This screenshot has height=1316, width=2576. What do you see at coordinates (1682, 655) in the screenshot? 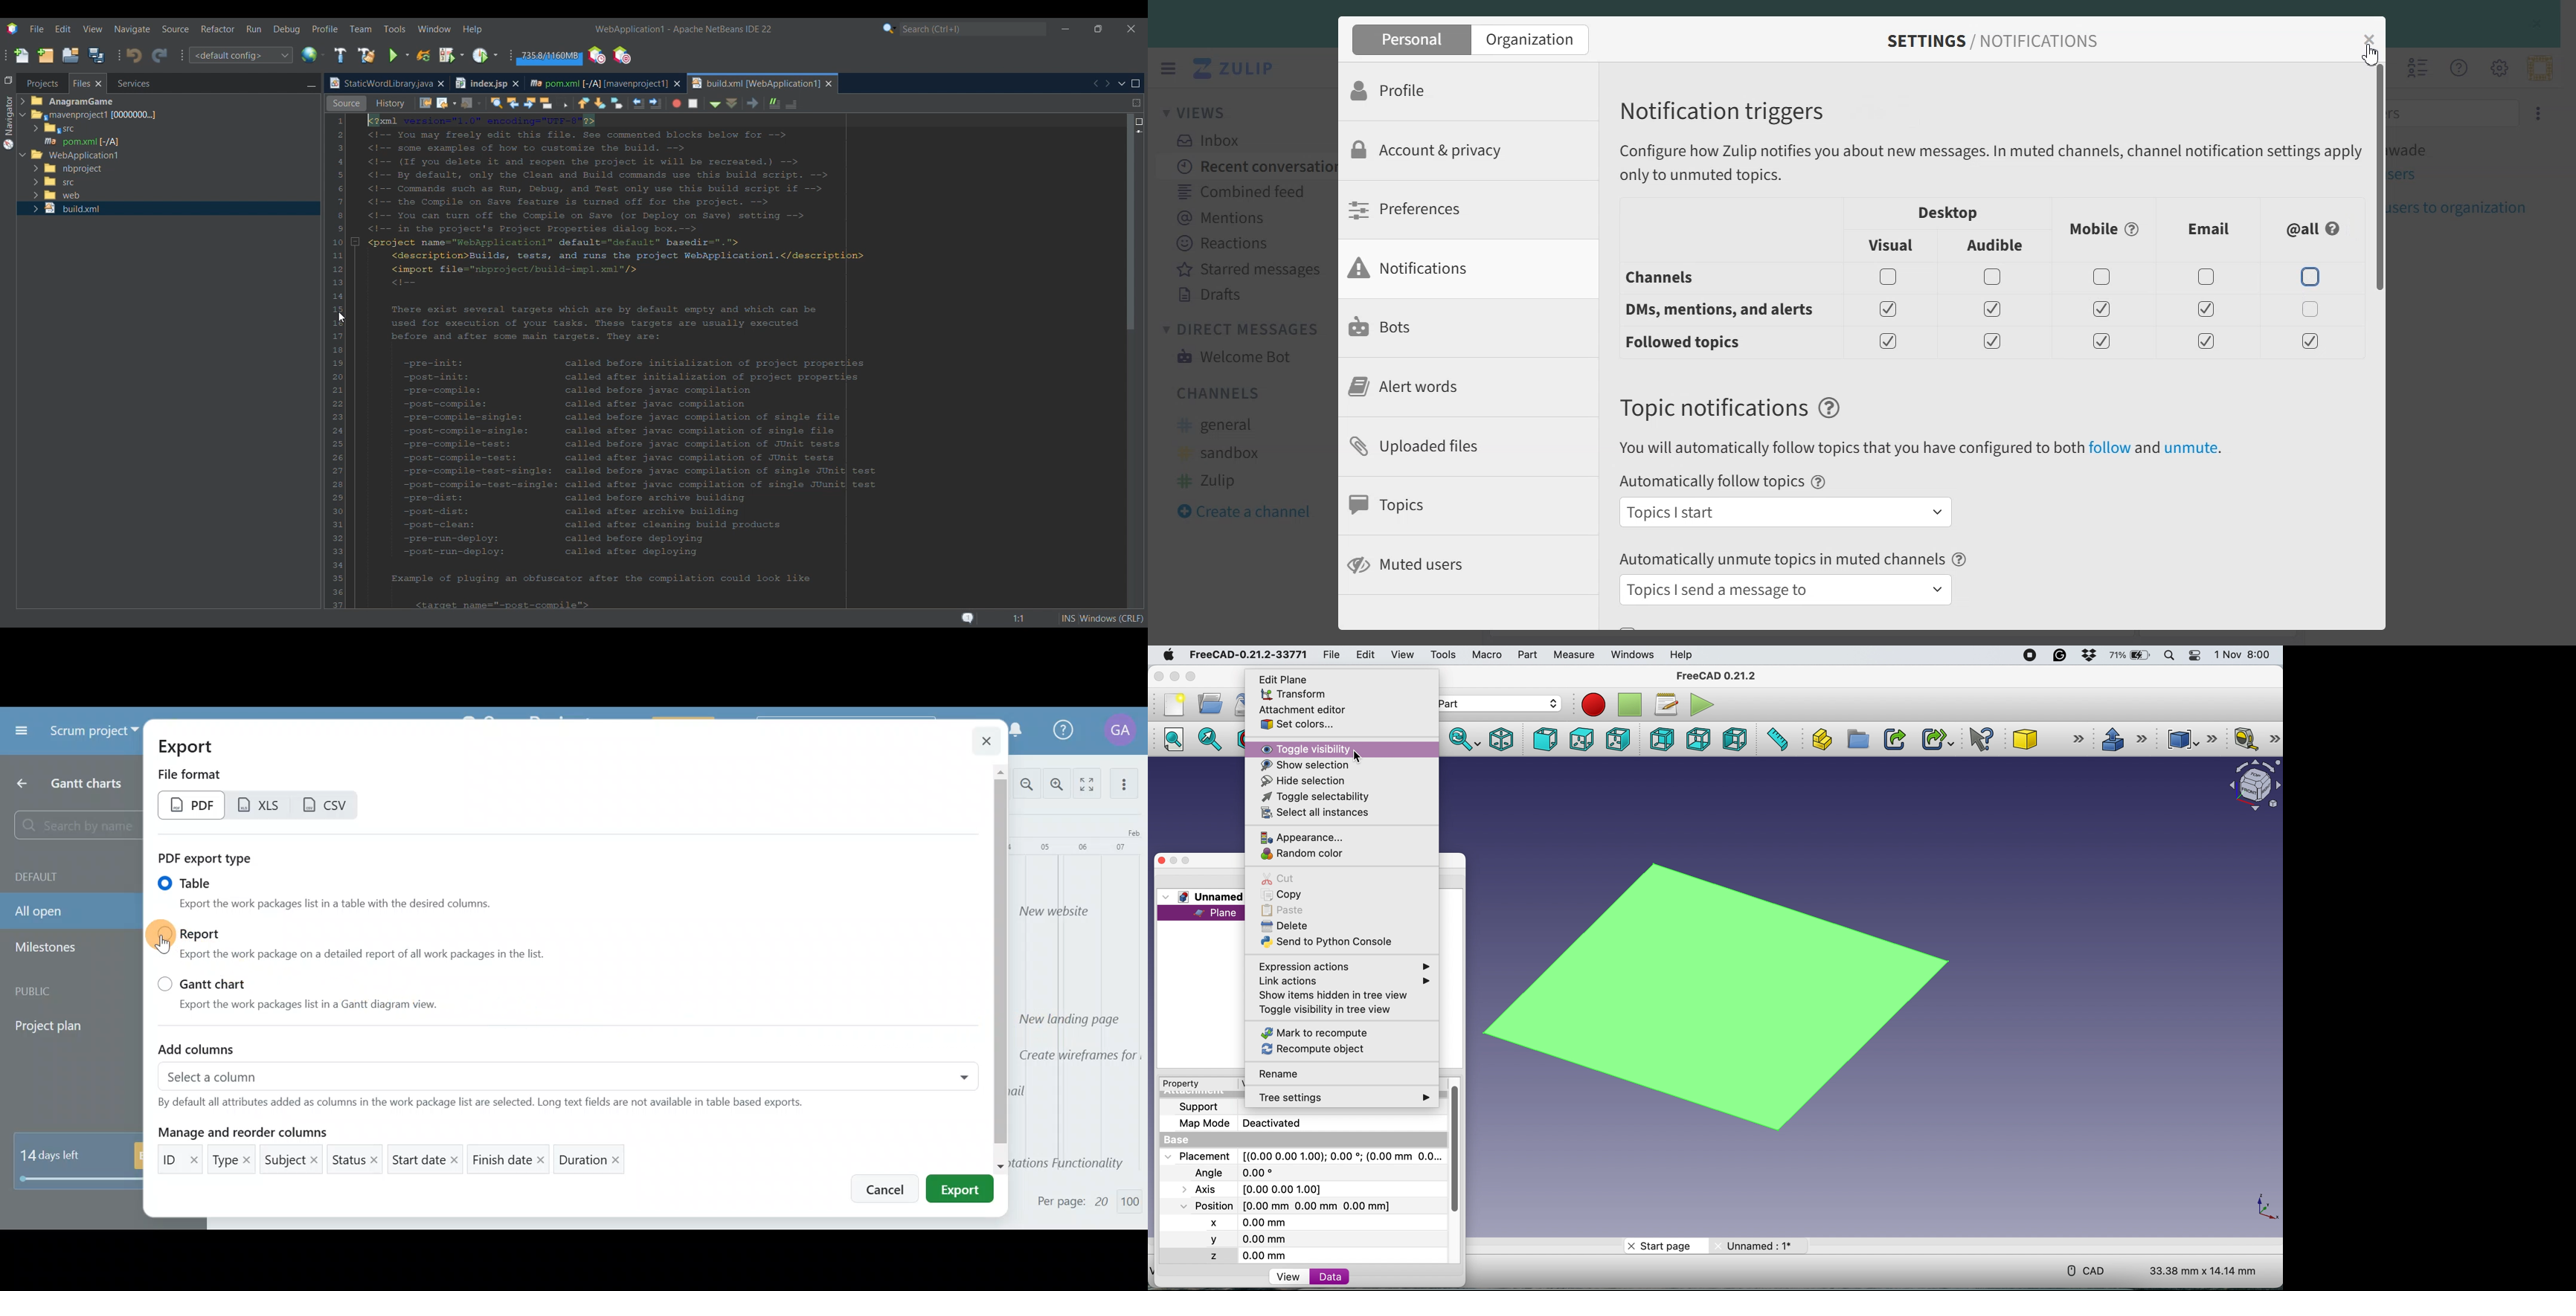
I see `help` at bounding box center [1682, 655].